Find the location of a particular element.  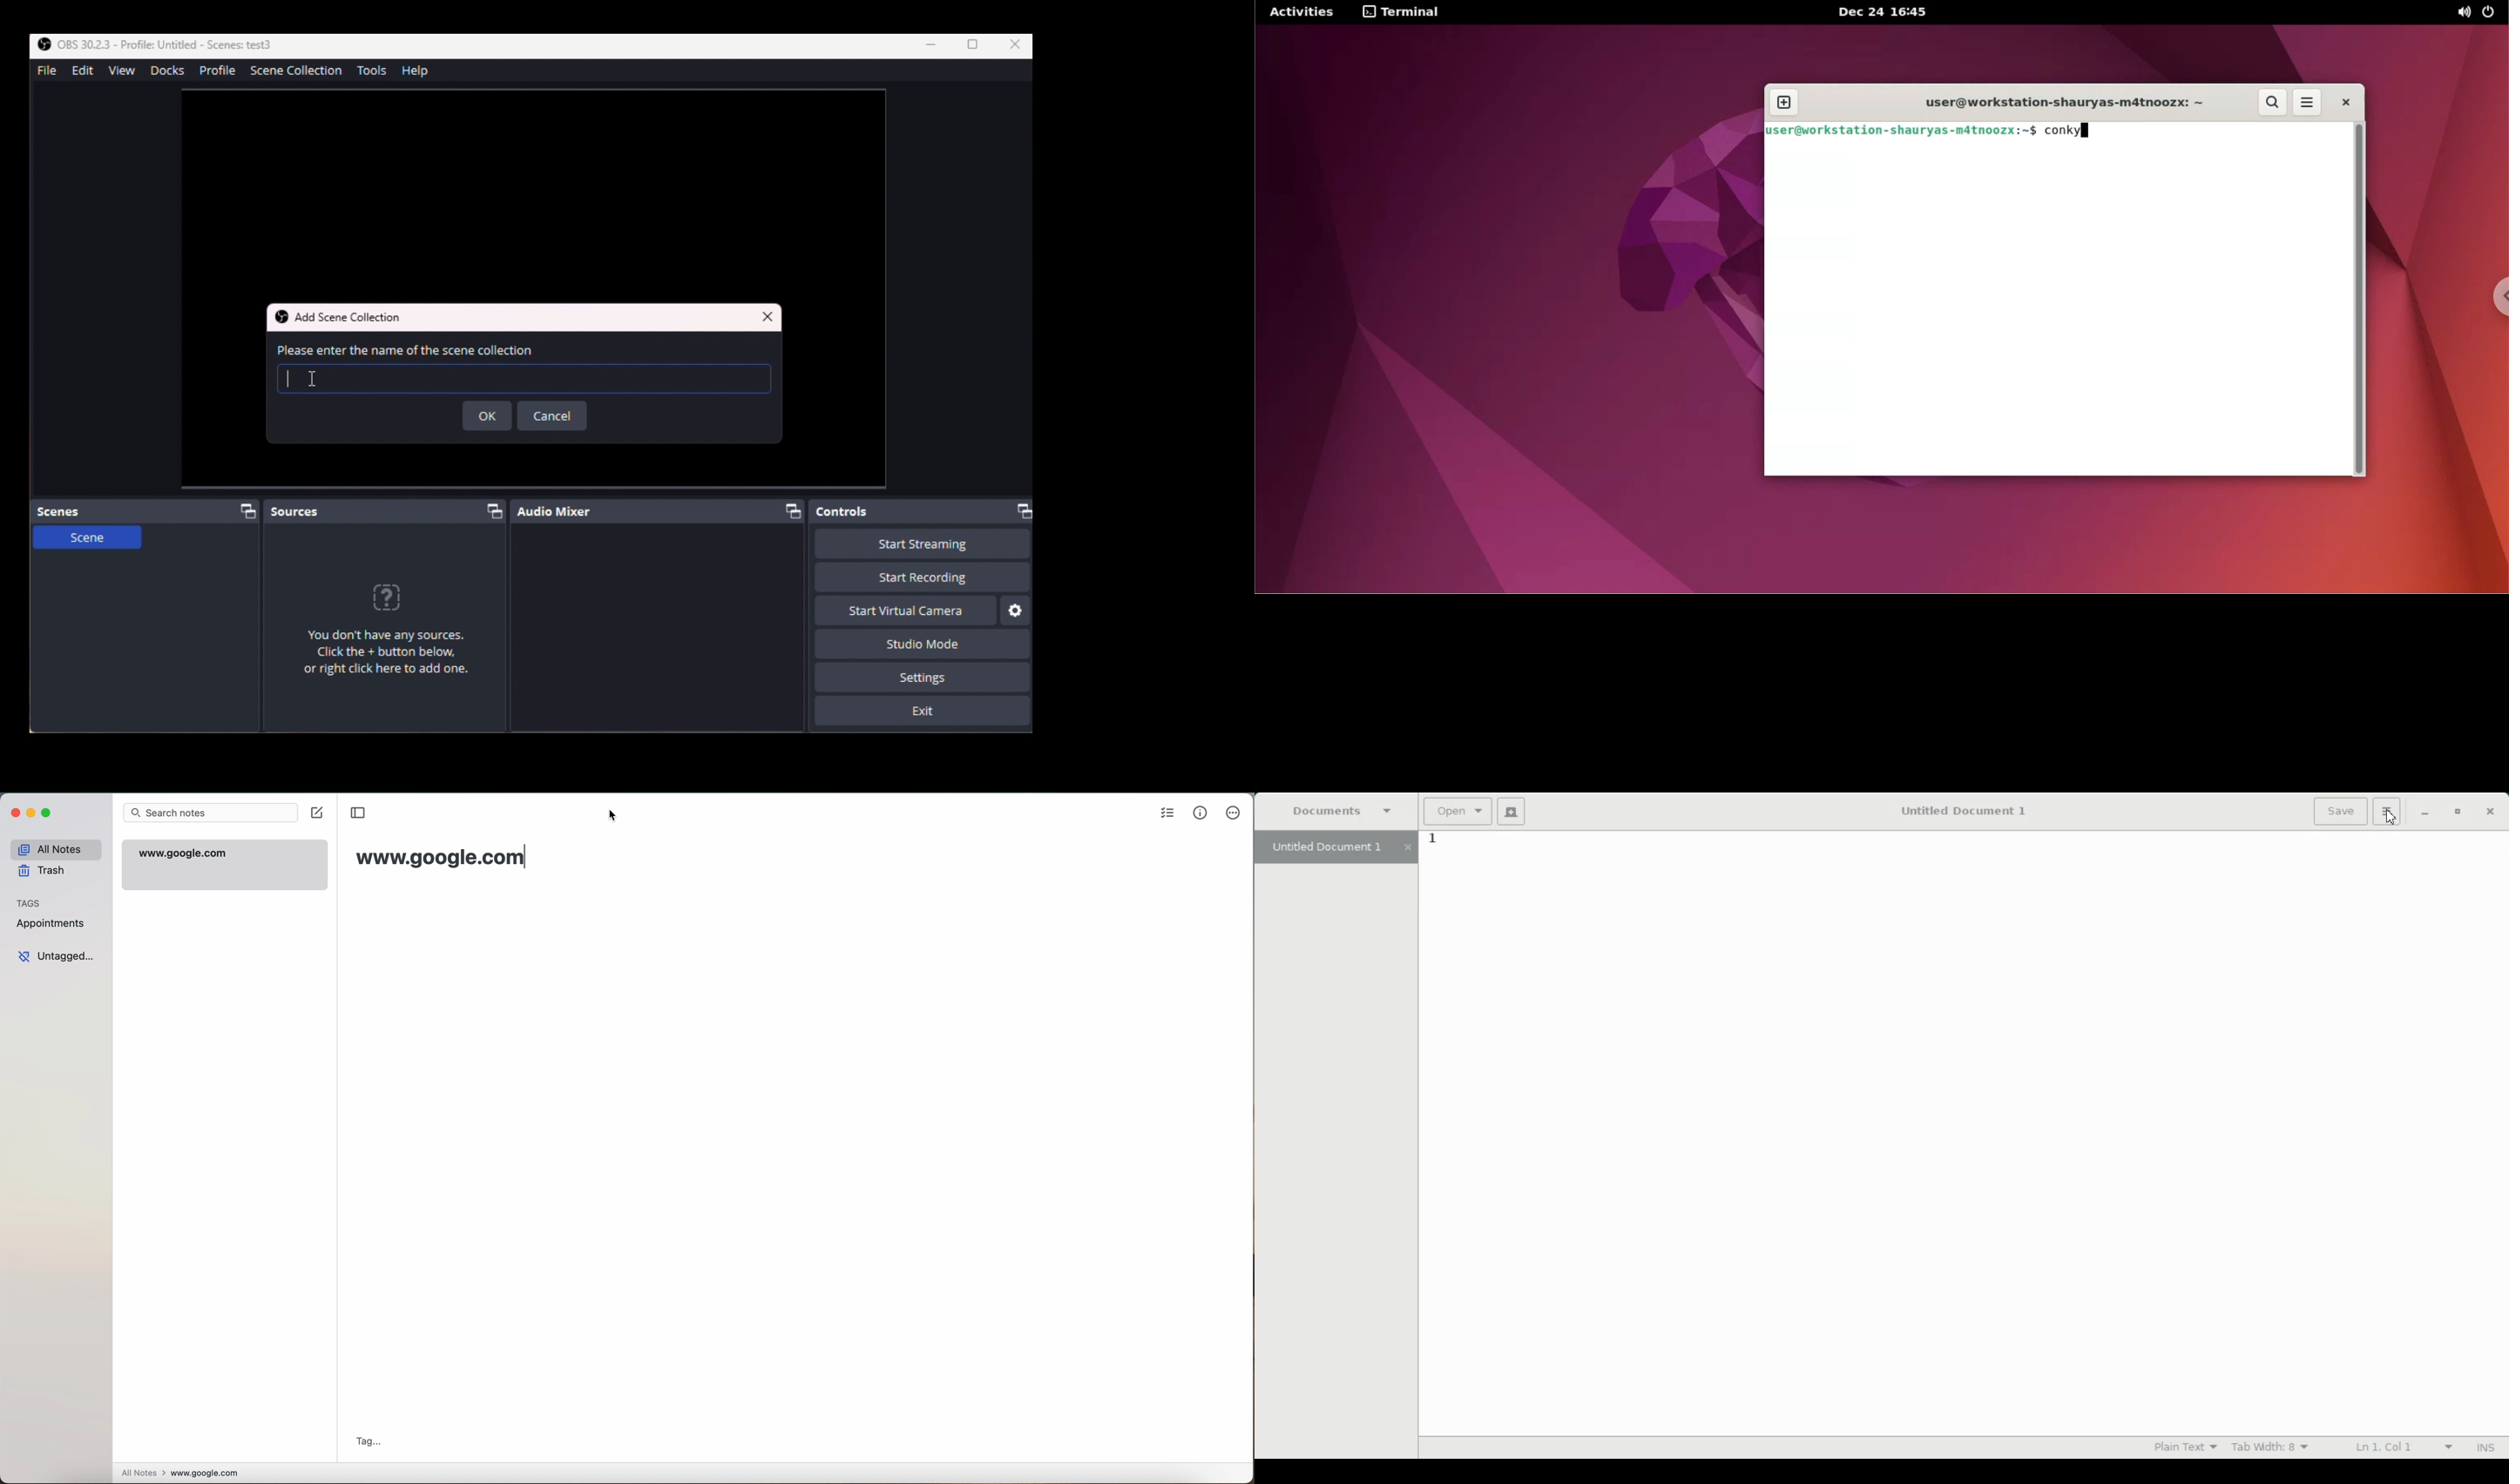

Tools is located at coordinates (375, 70).